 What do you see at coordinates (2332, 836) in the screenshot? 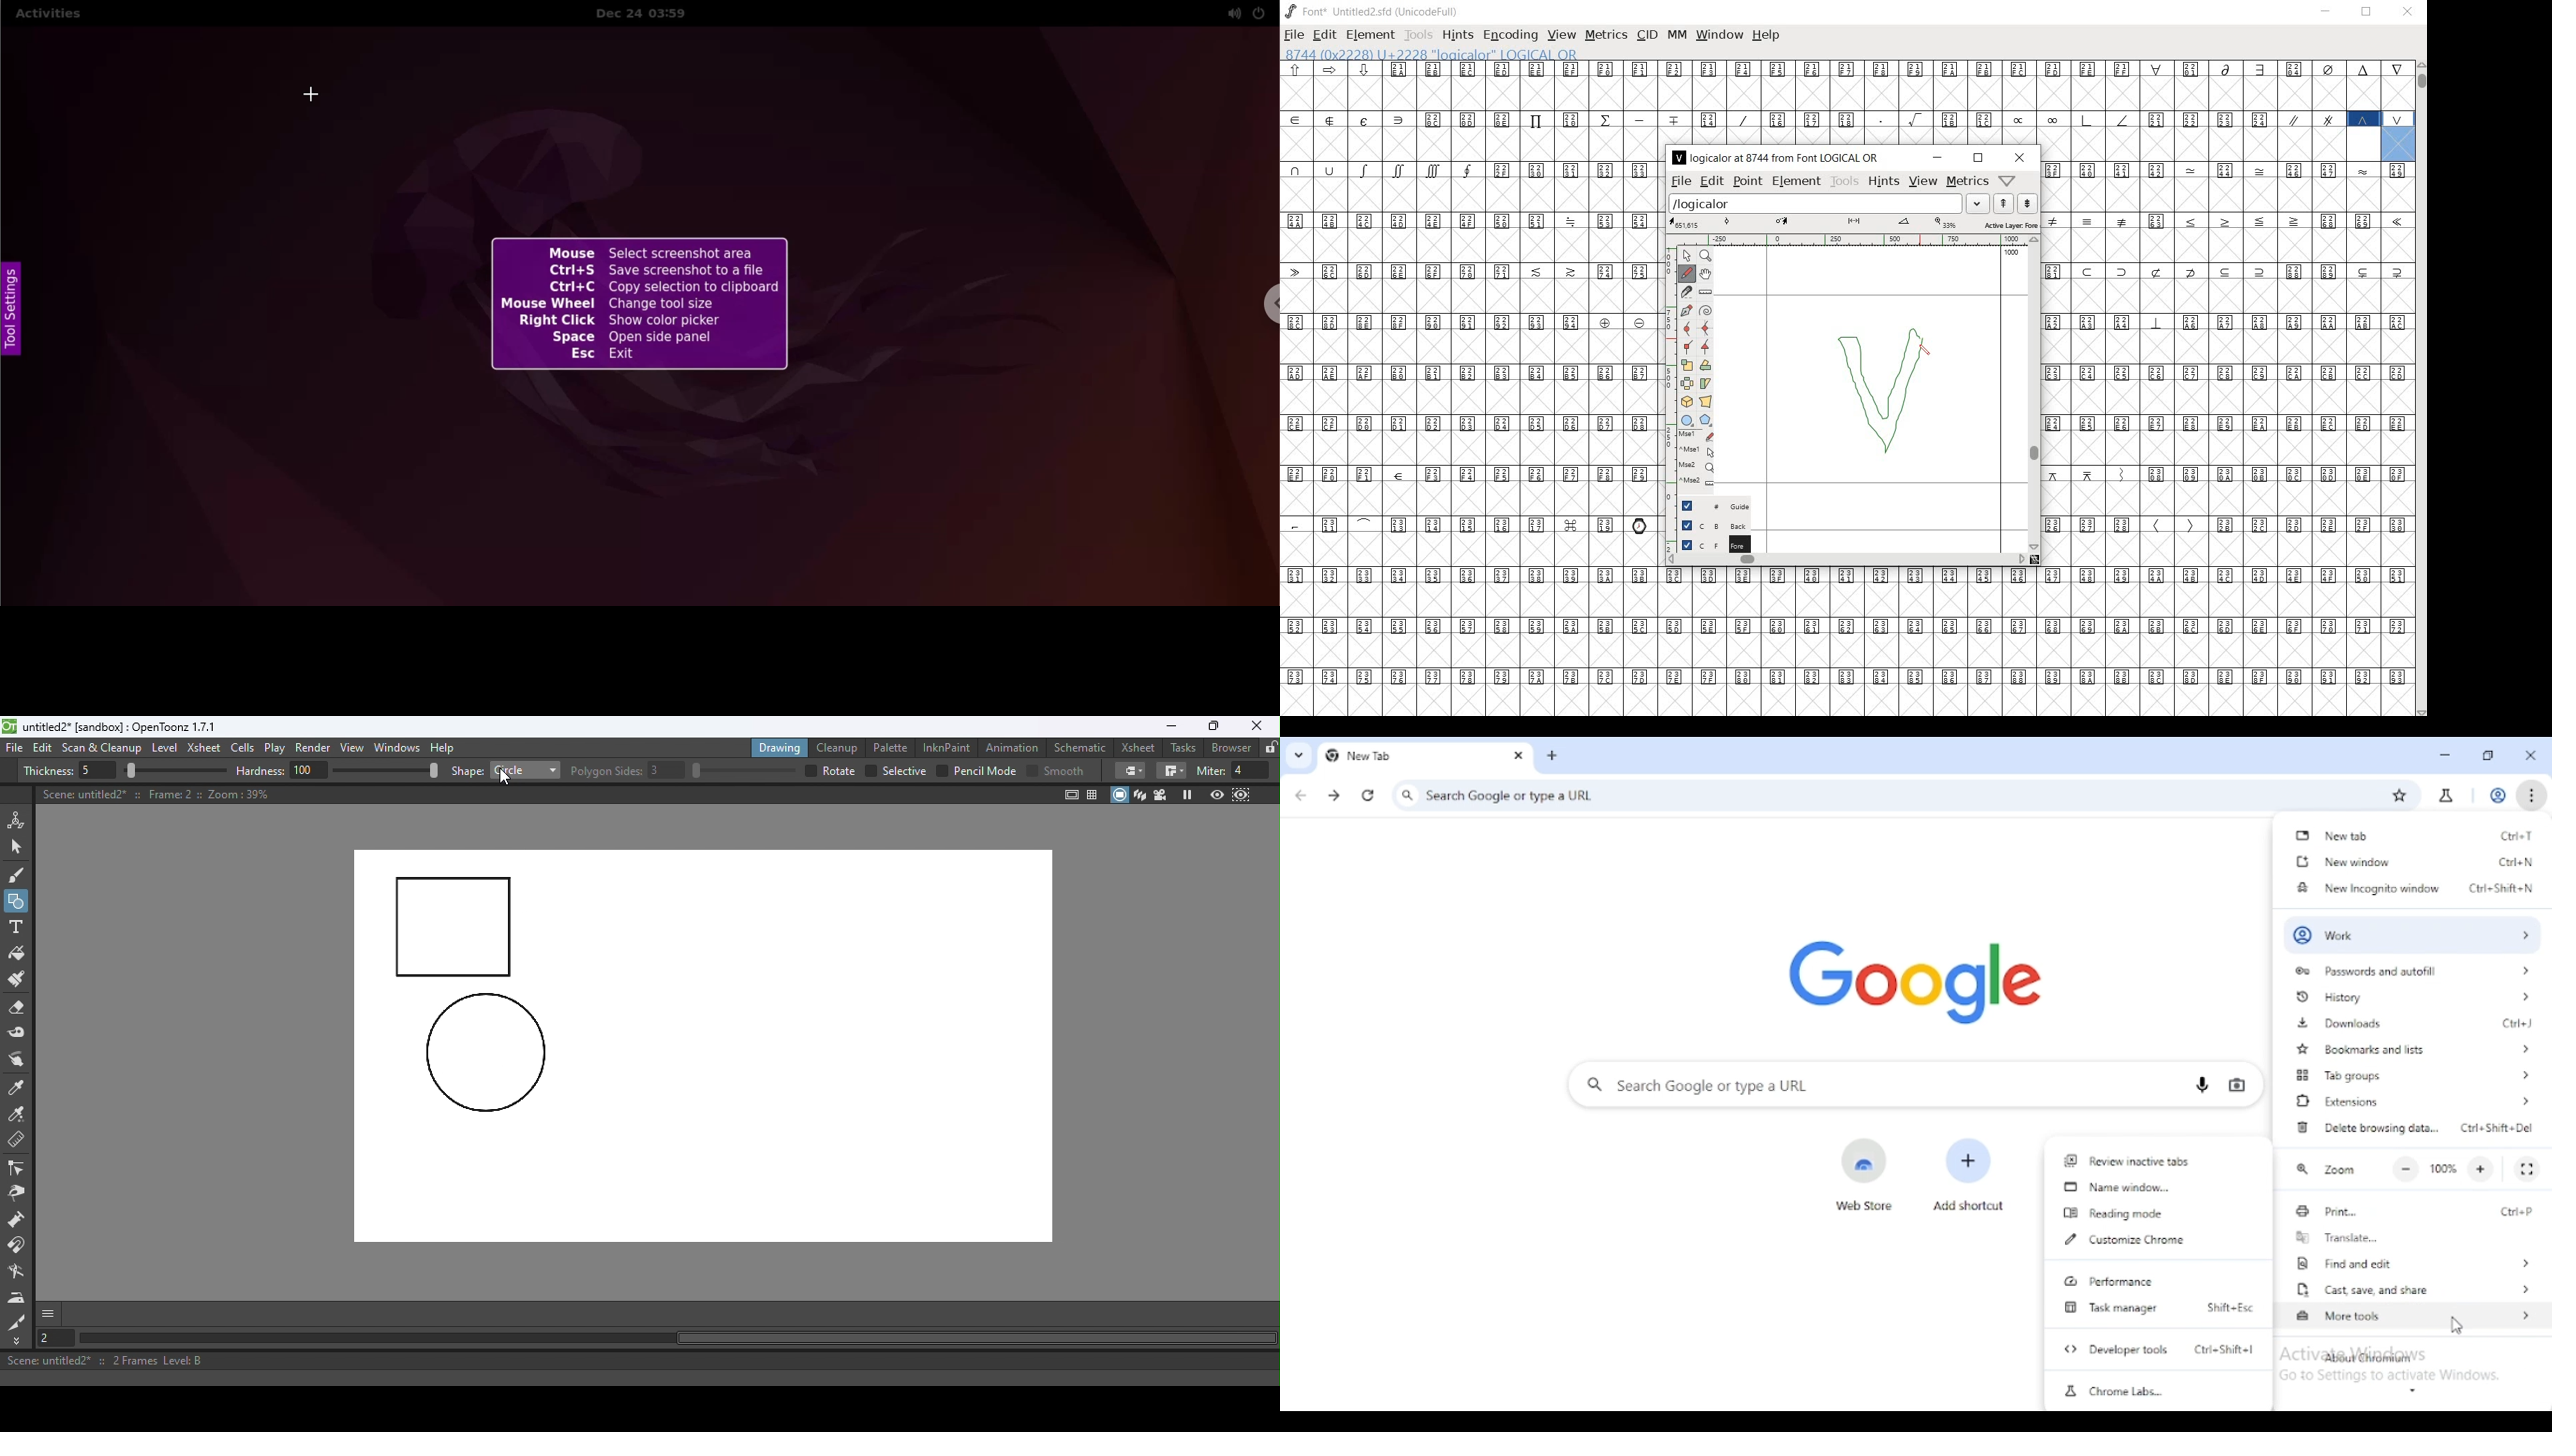
I see `new tab` at bounding box center [2332, 836].